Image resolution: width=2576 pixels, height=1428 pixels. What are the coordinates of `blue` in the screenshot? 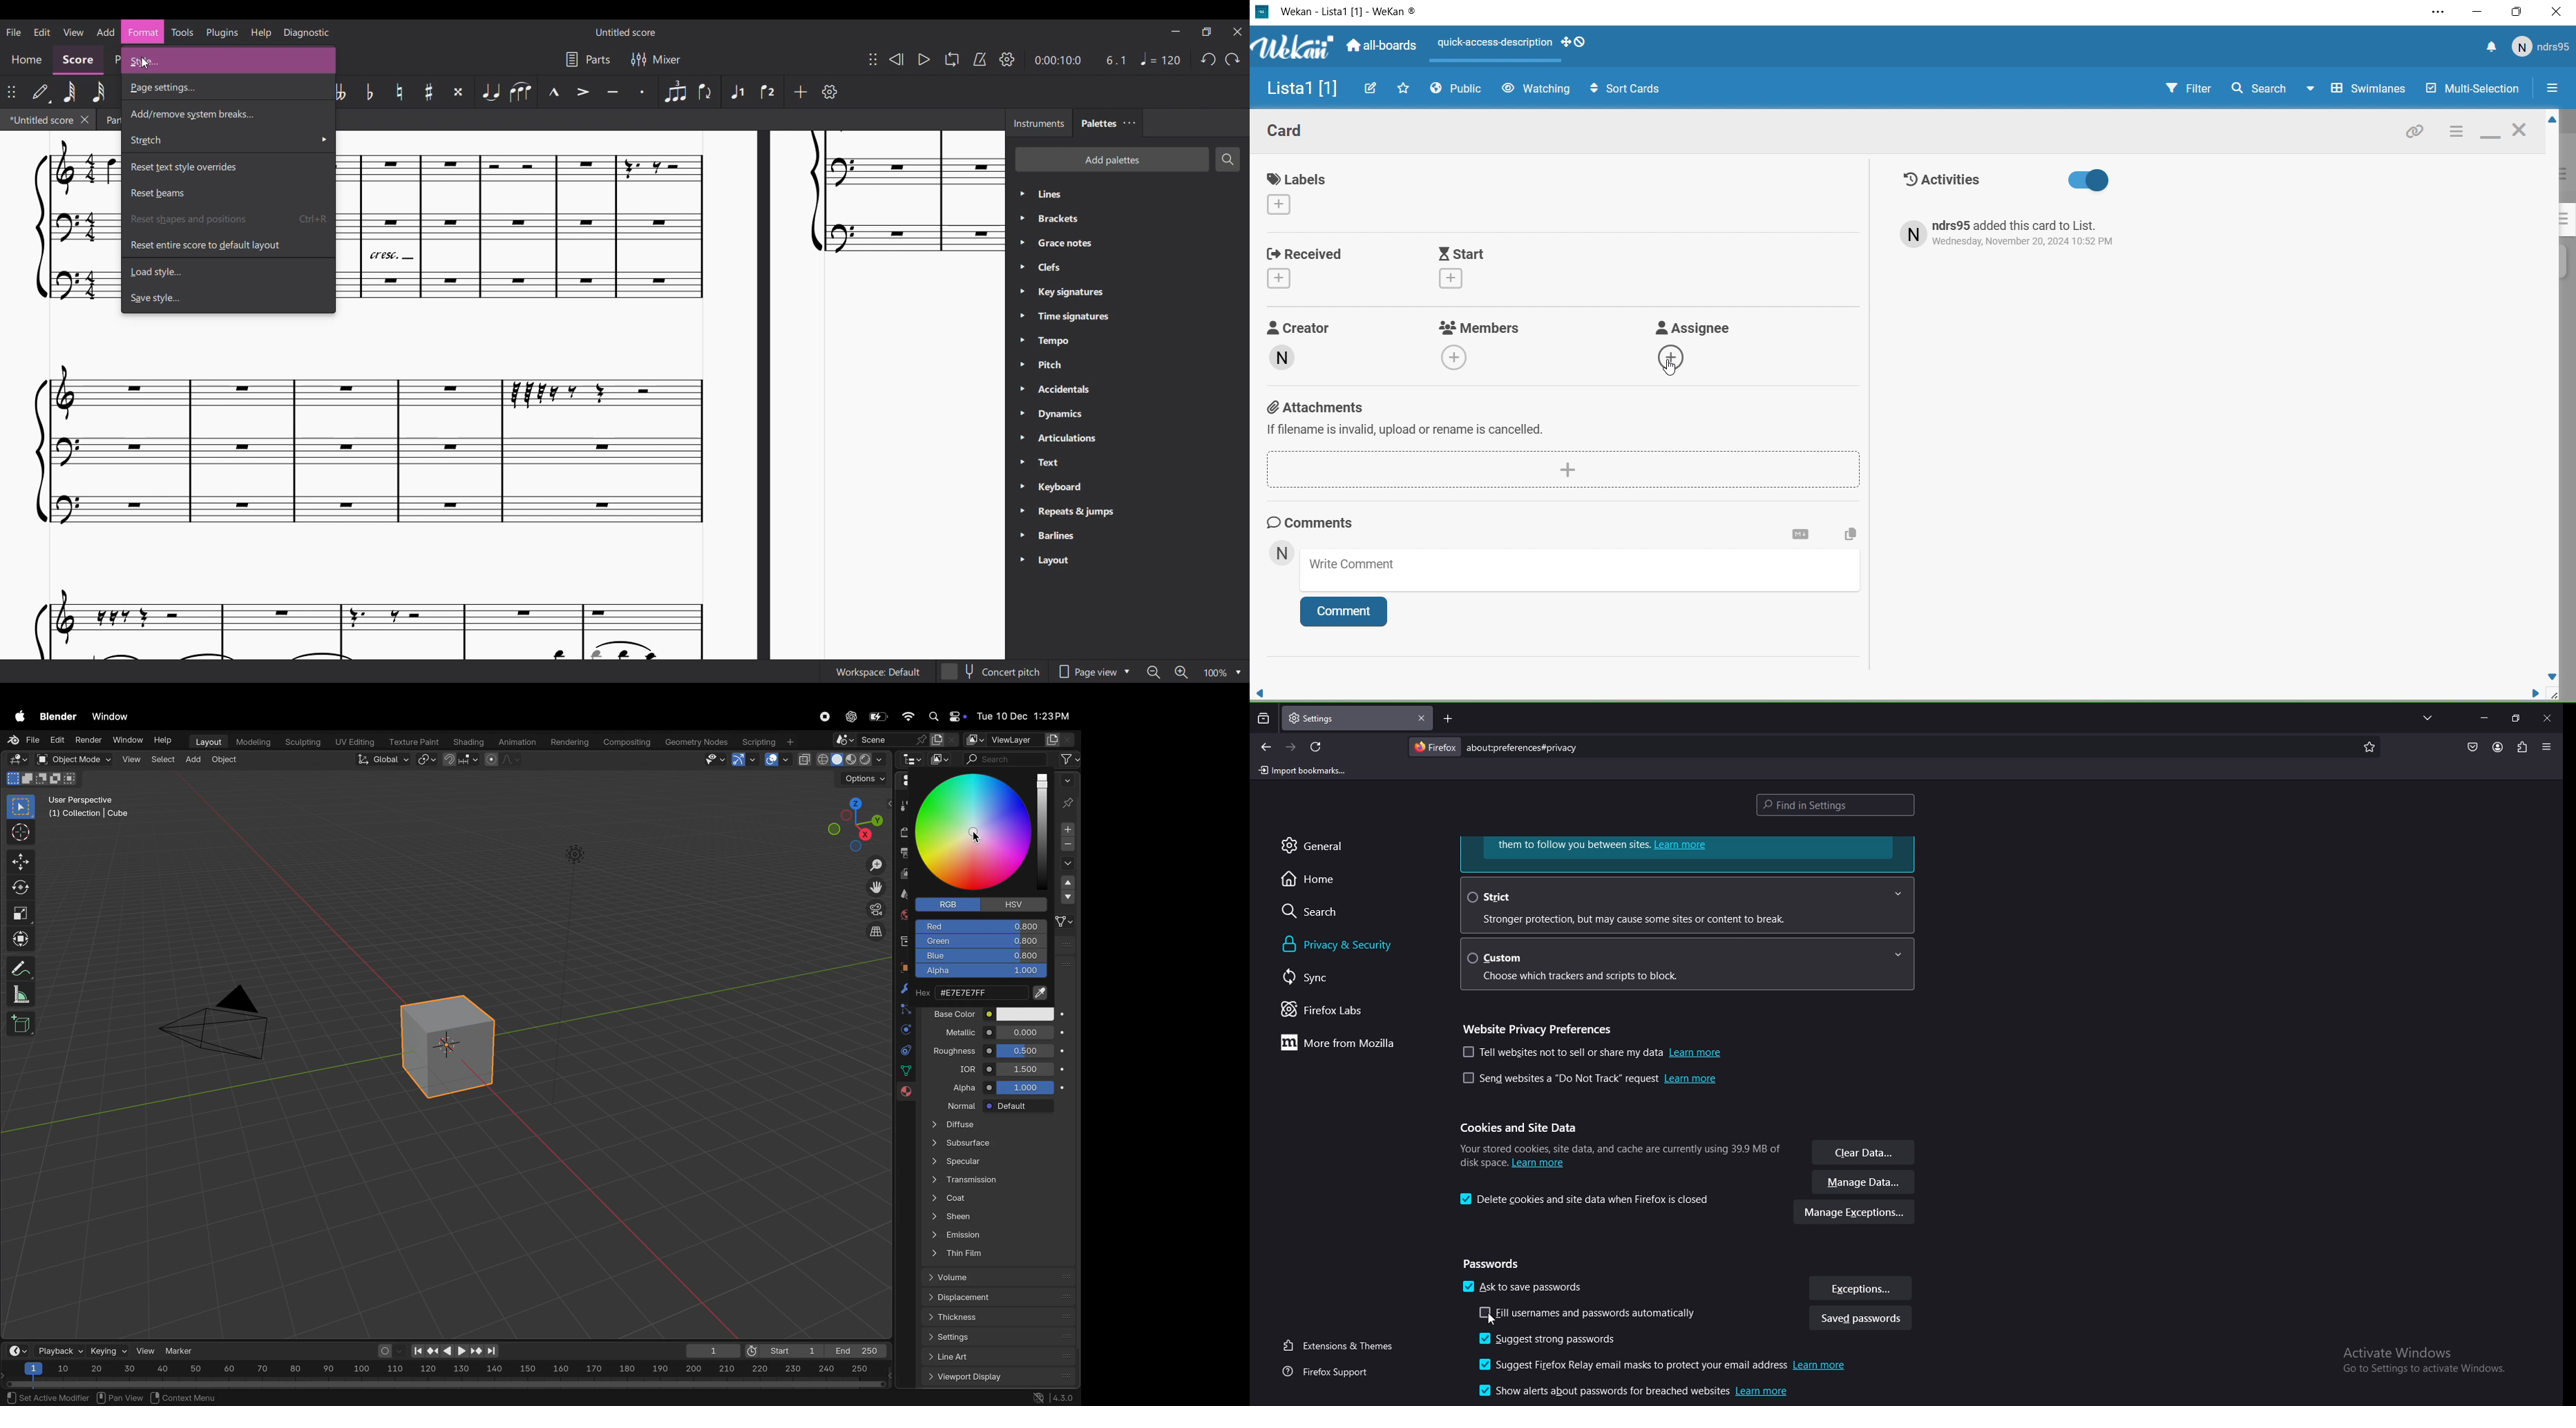 It's located at (981, 957).